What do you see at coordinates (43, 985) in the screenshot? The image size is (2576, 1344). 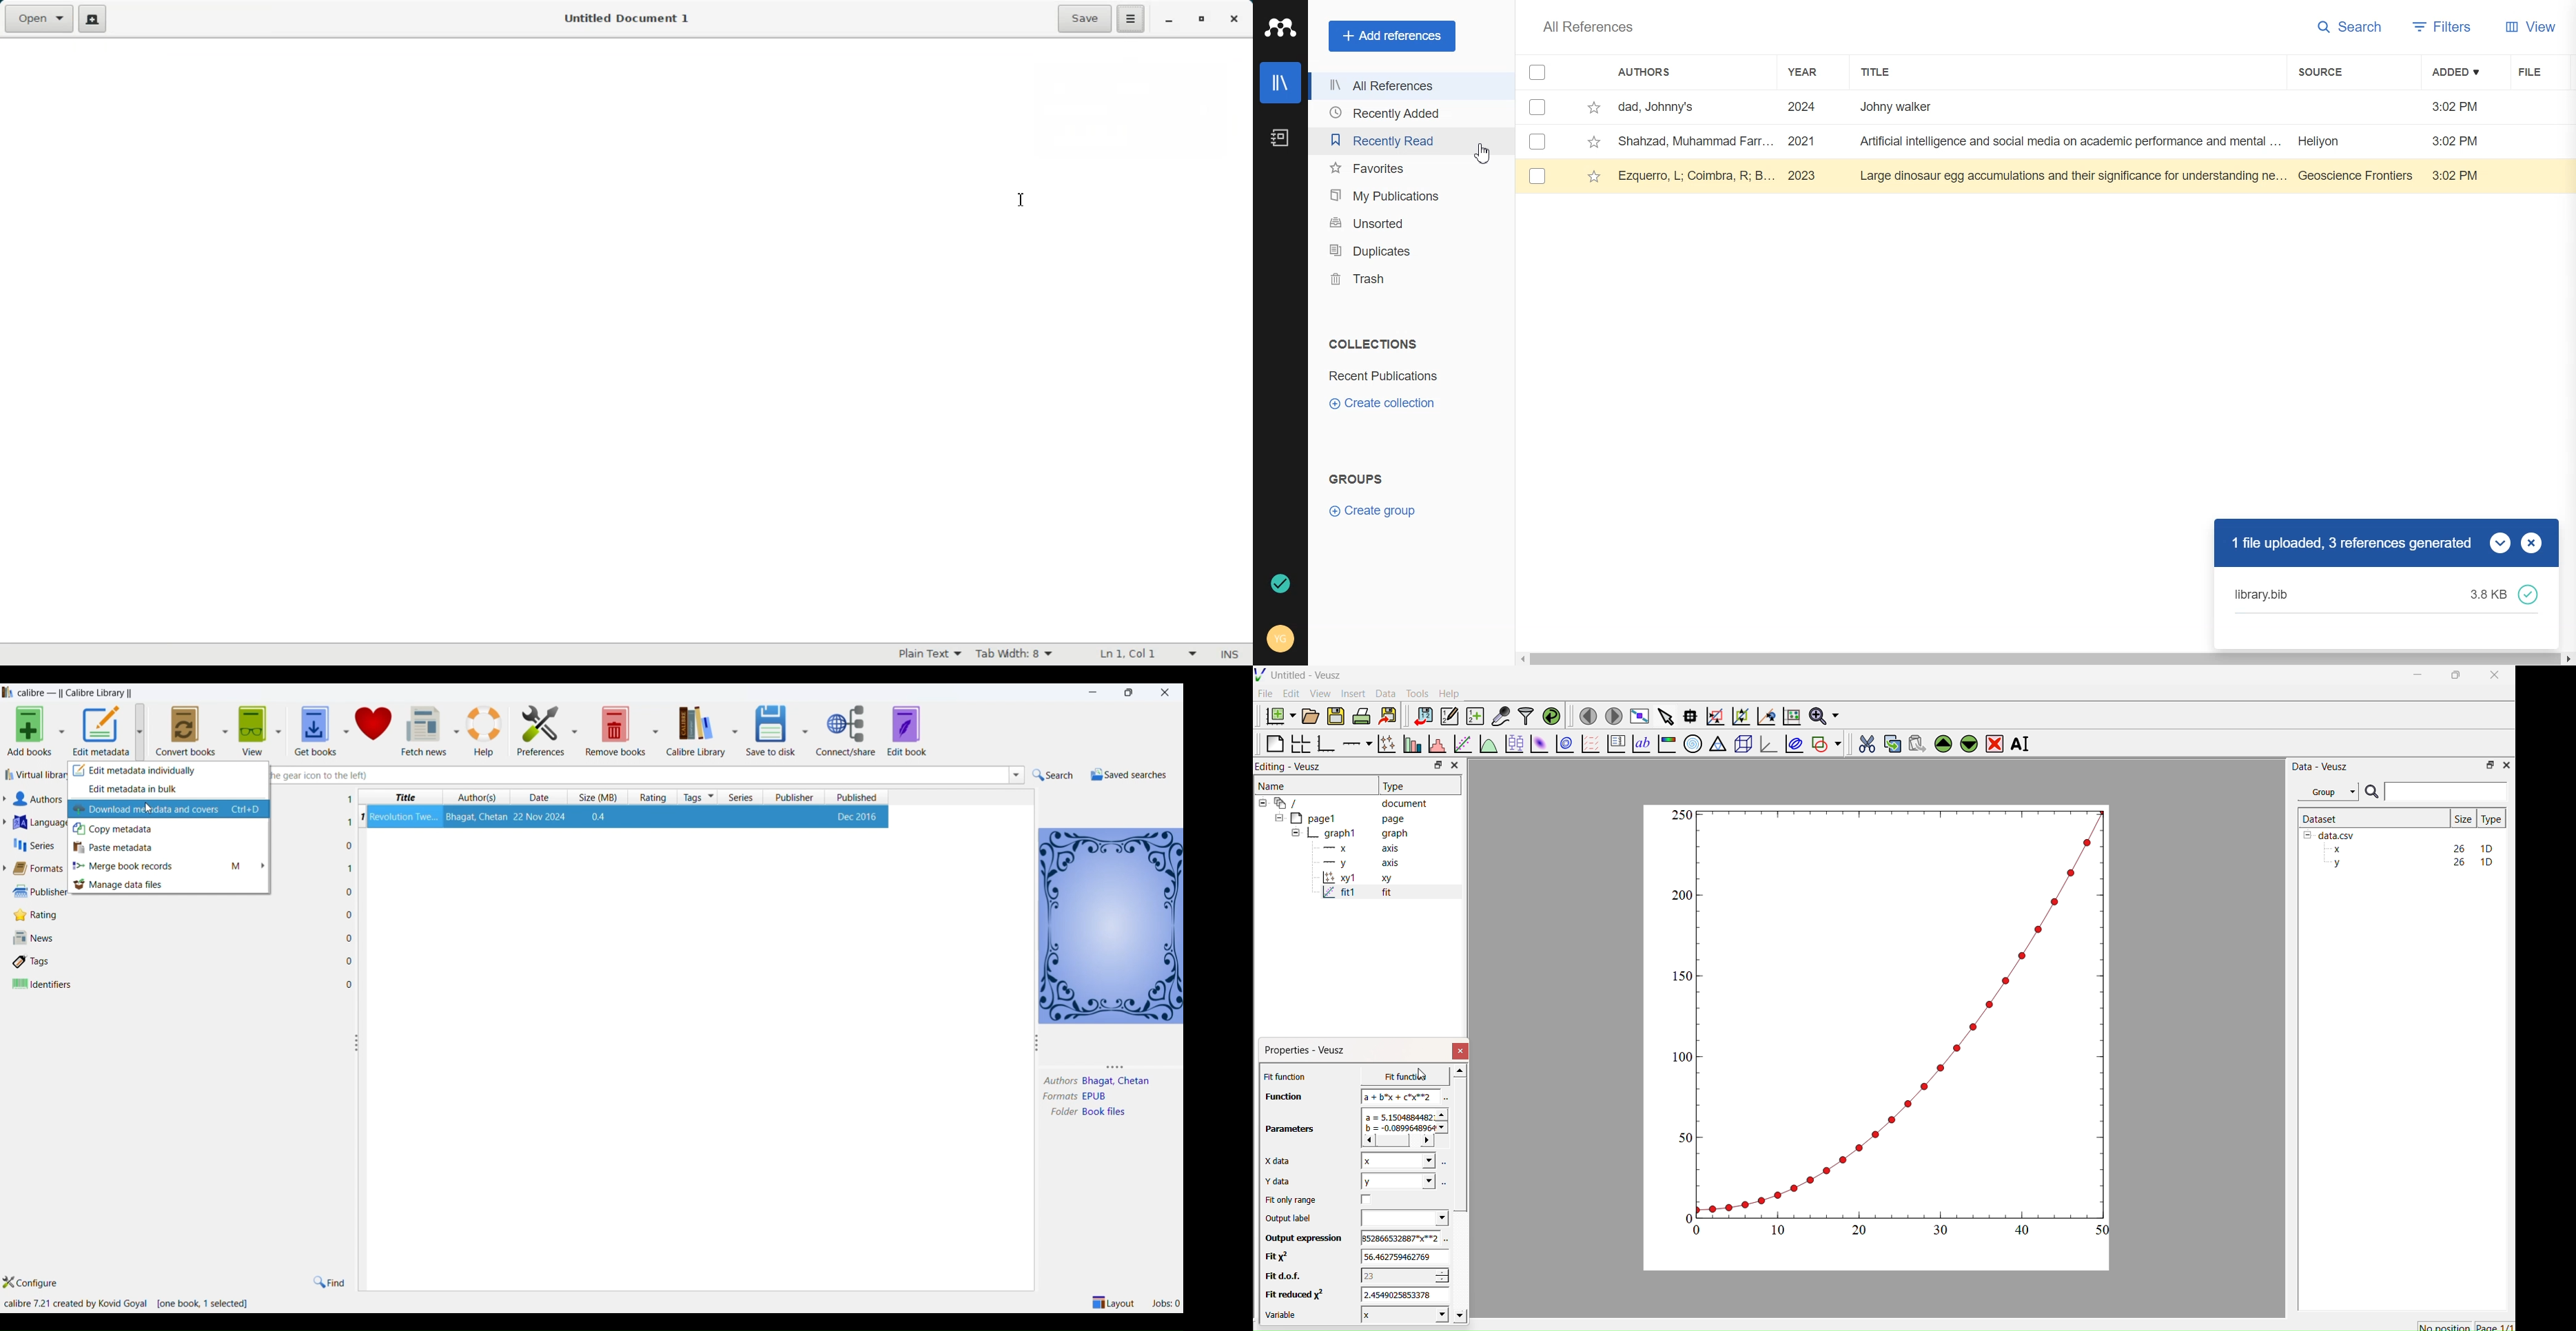 I see `identifiers and number of identifiers` at bounding box center [43, 985].